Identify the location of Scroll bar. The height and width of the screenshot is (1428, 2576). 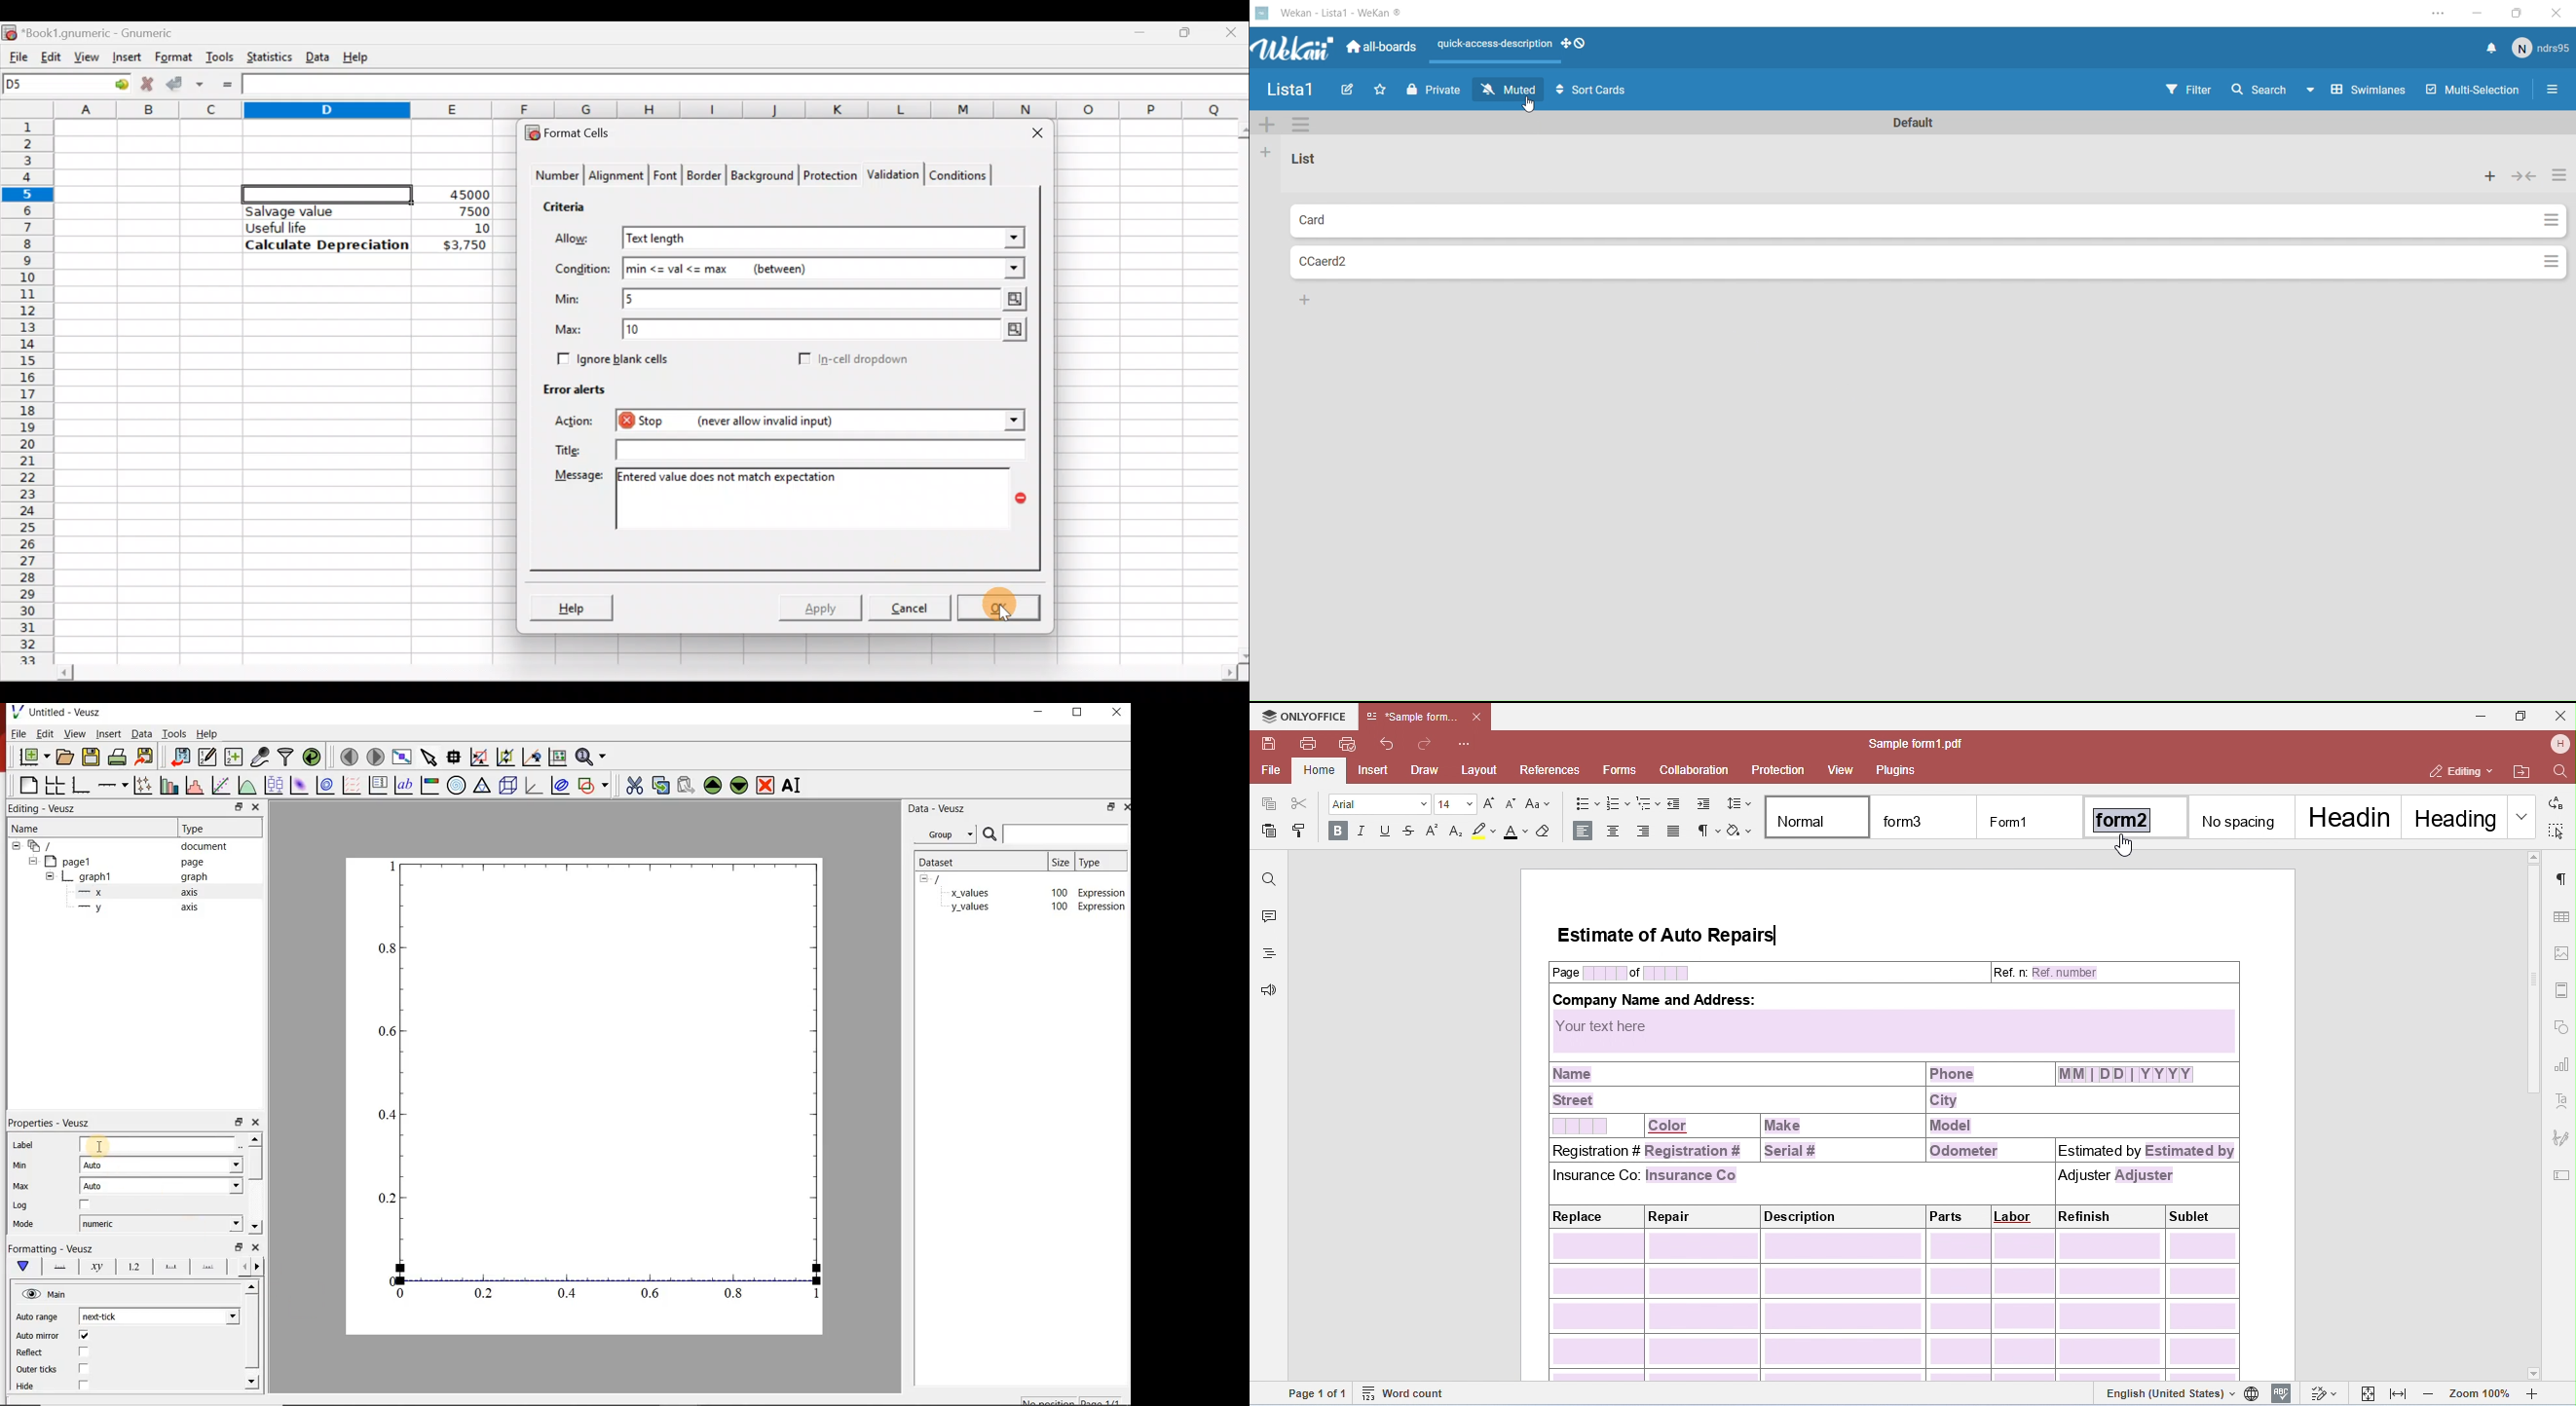
(1236, 390).